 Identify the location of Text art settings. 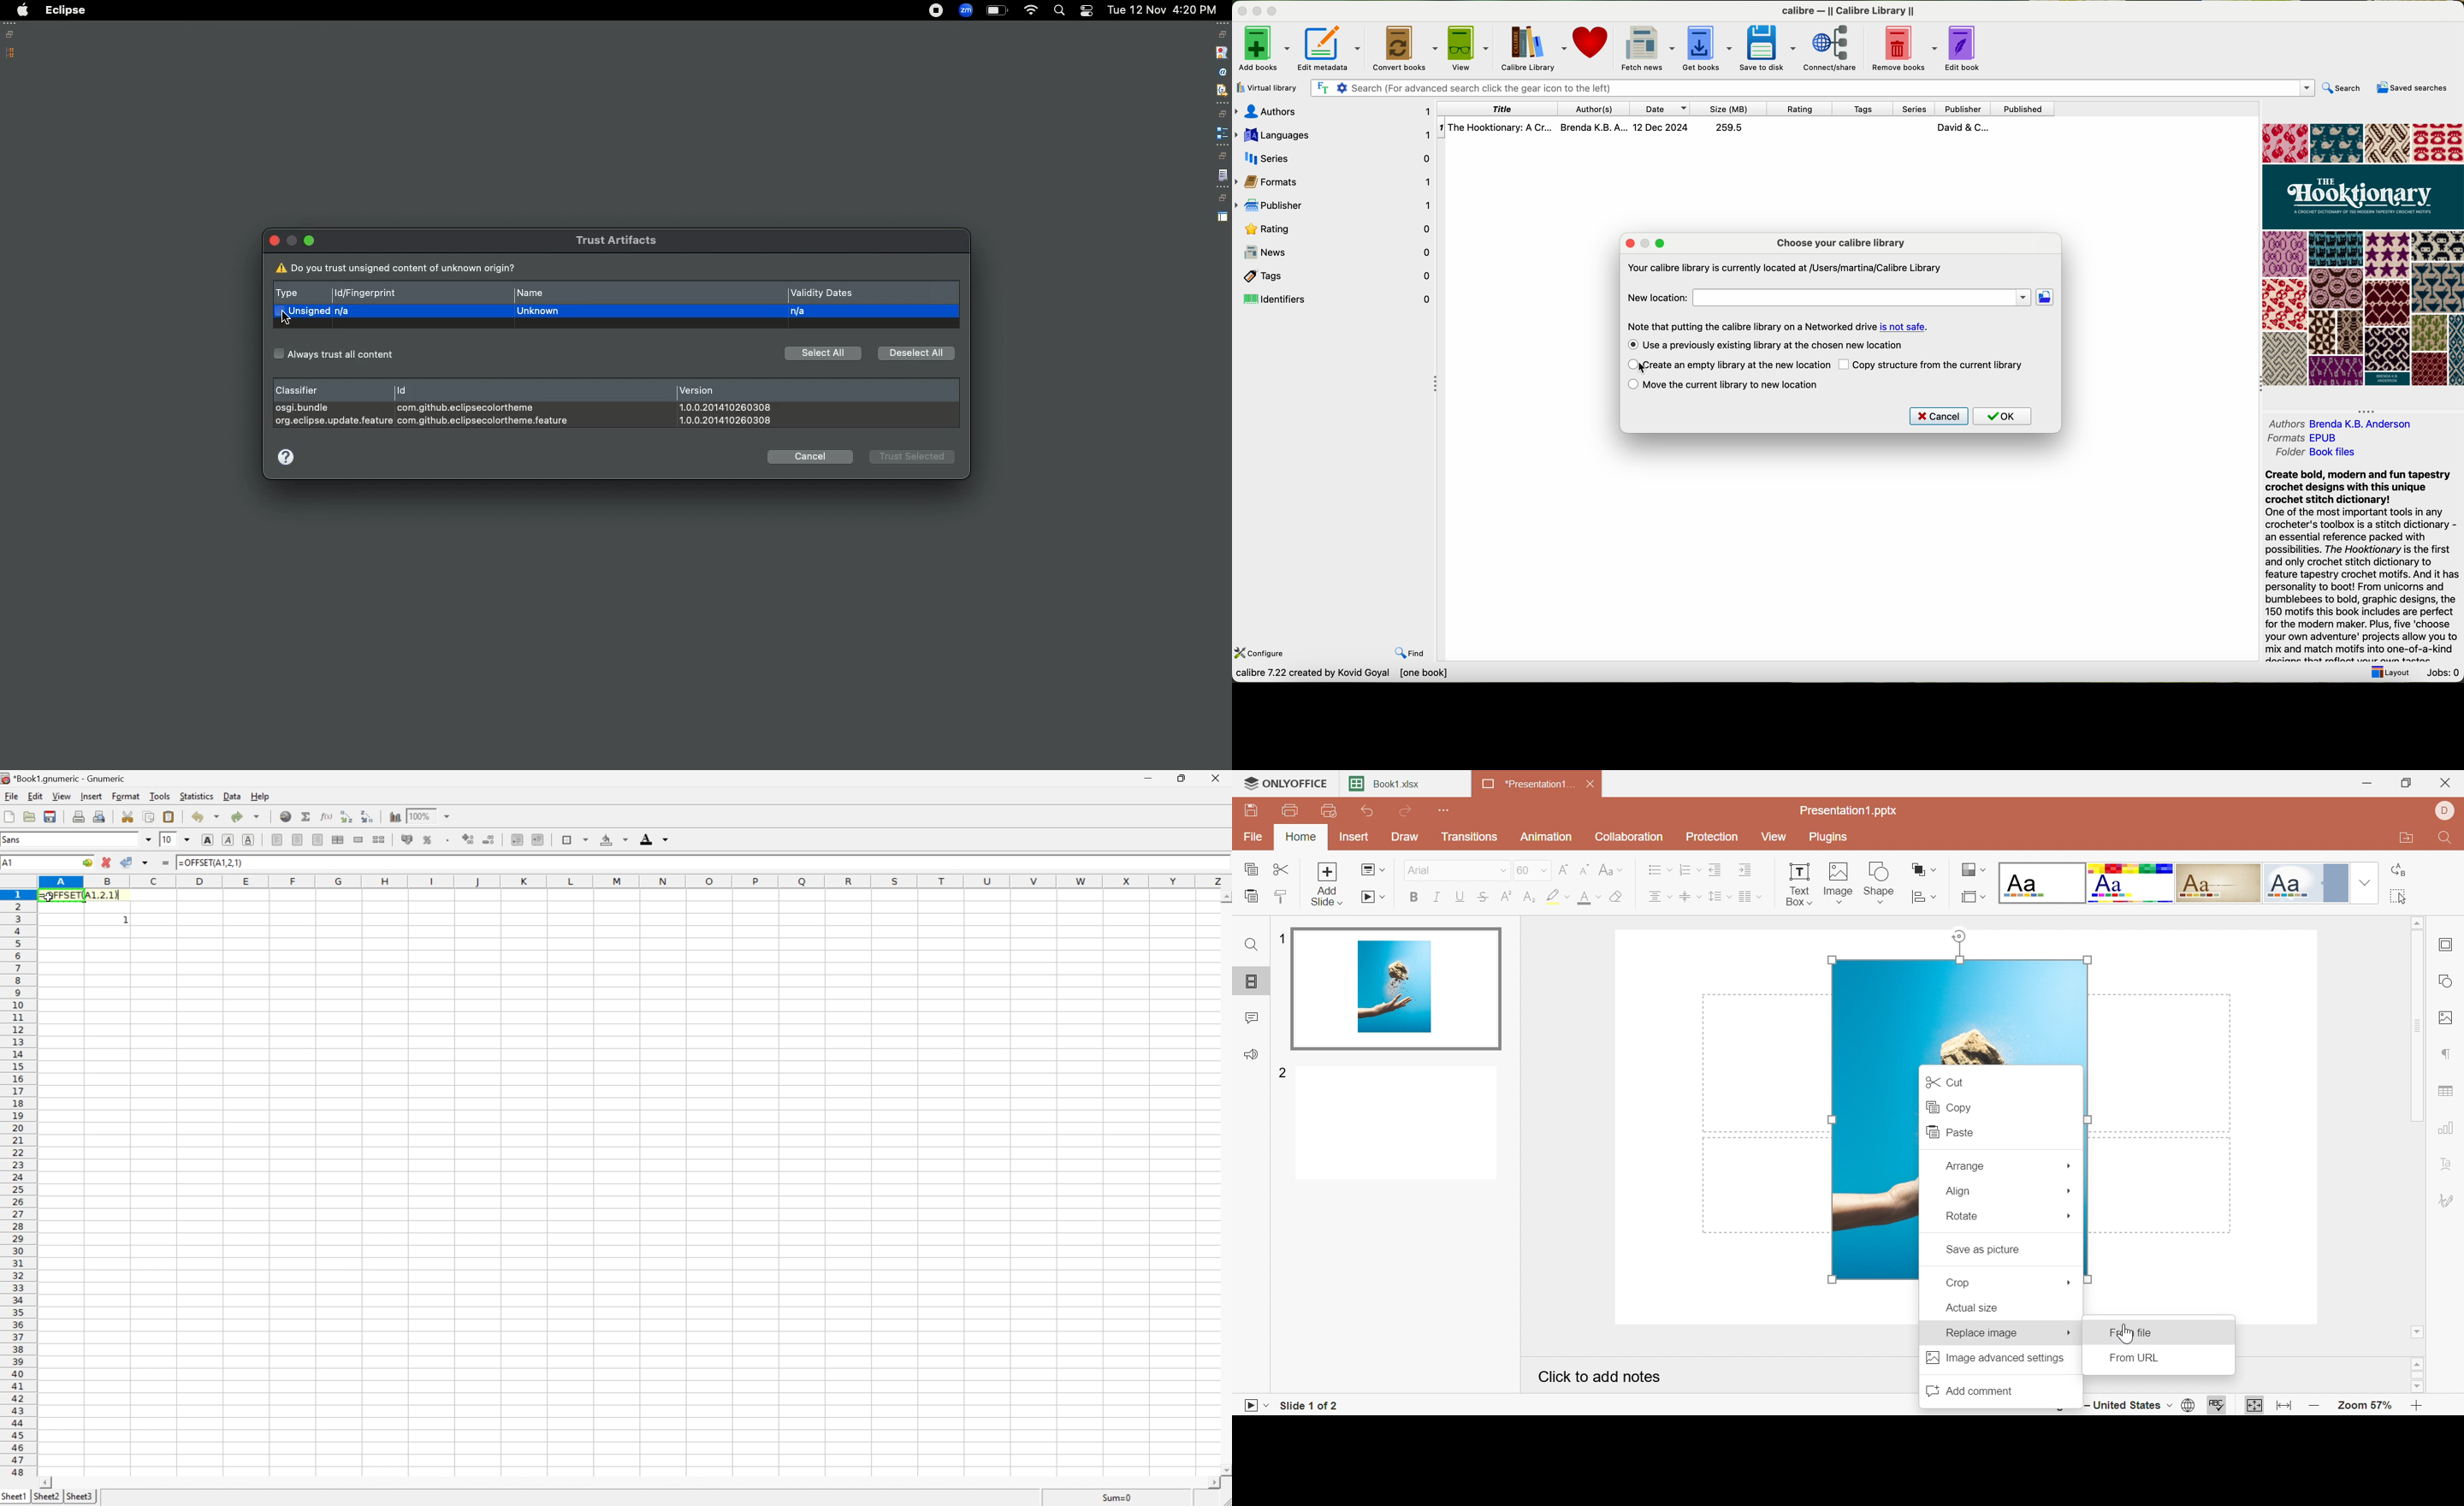
(2449, 1164).